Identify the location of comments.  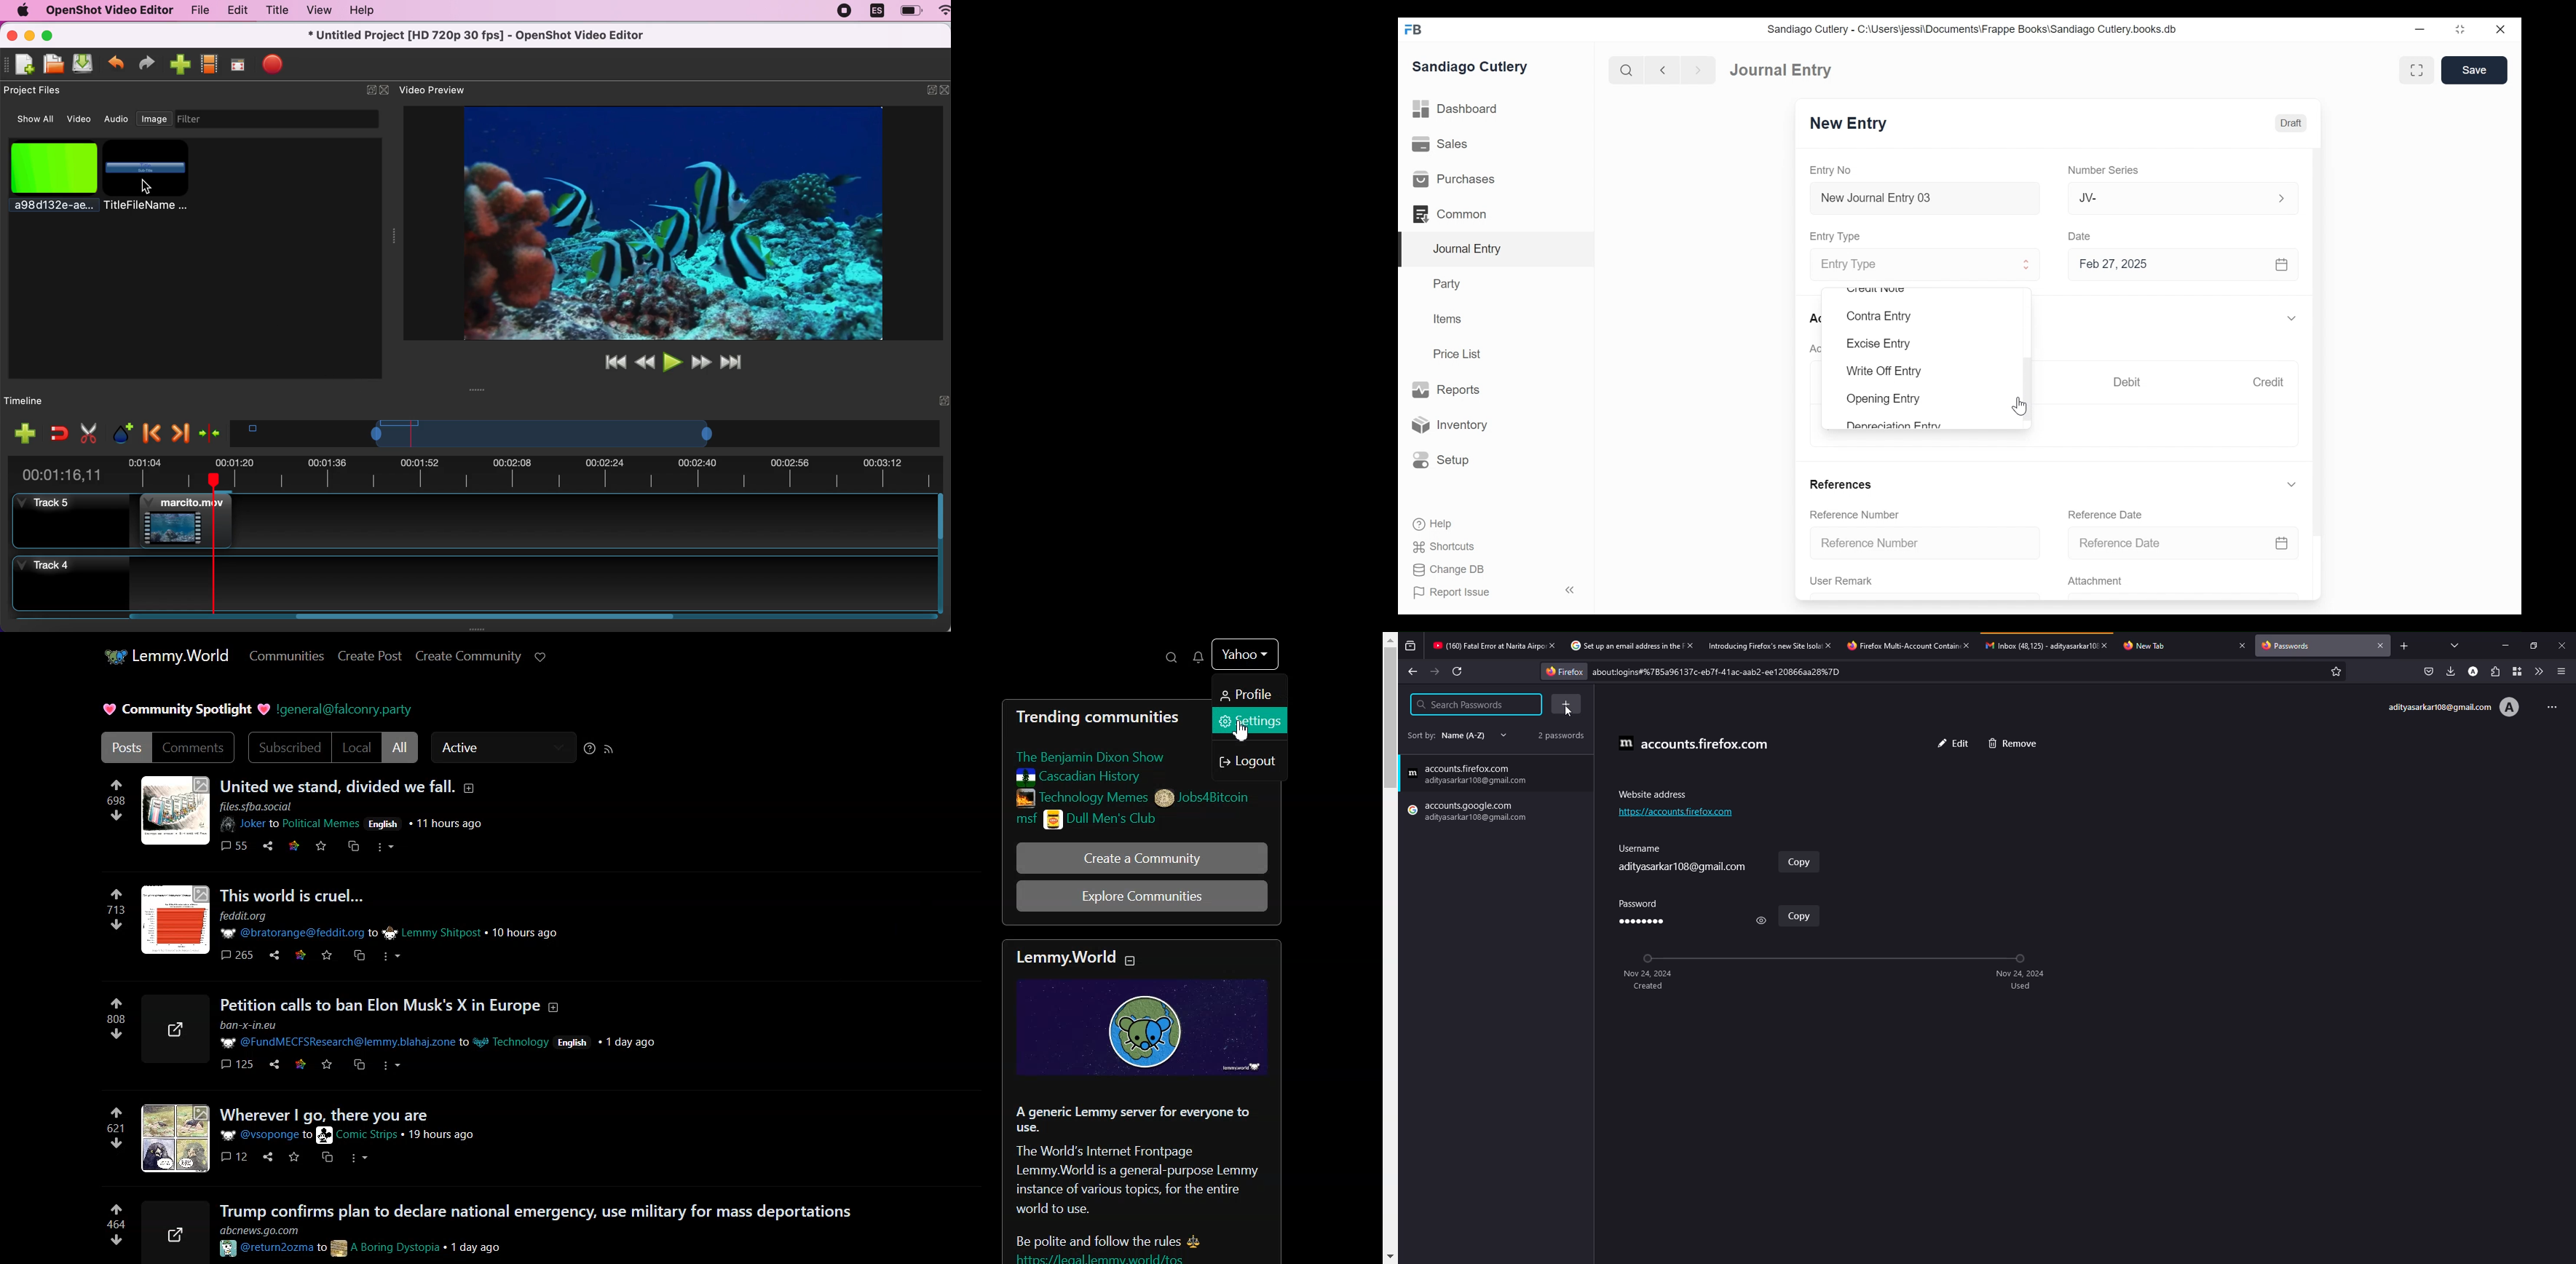
(232, 1067).